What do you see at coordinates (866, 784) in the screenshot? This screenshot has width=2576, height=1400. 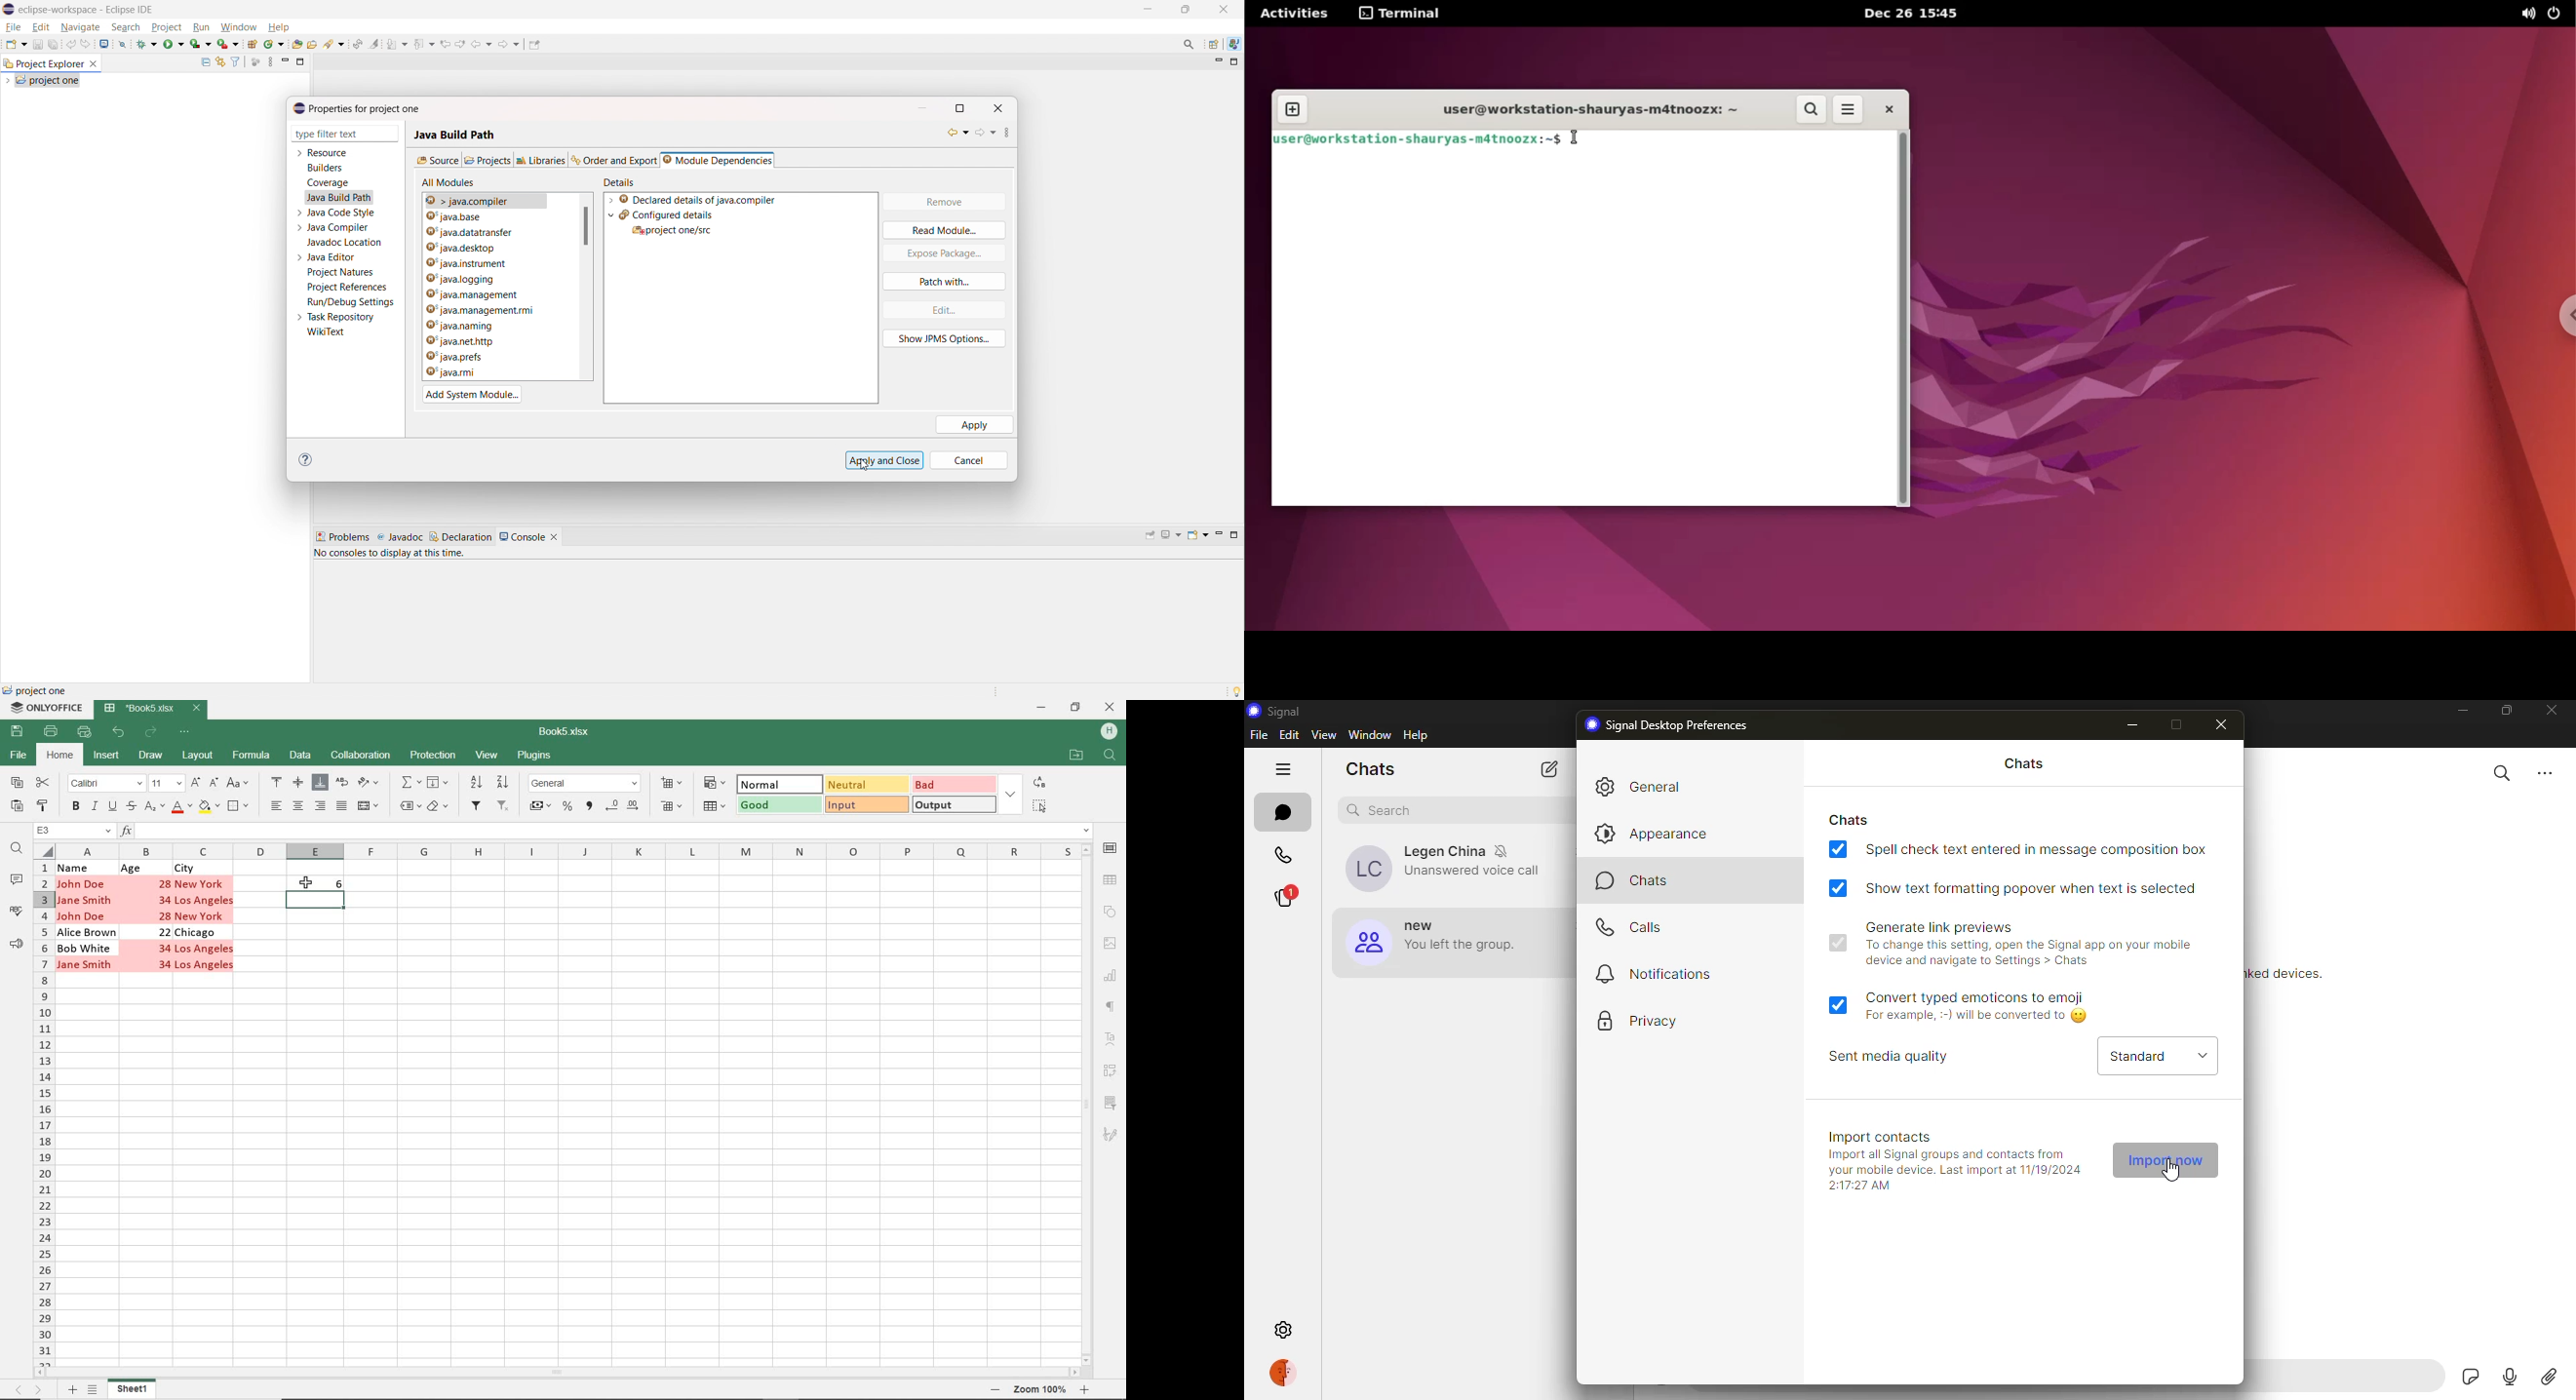 I see `NEUTRAL` at bounding box center [866, 784].